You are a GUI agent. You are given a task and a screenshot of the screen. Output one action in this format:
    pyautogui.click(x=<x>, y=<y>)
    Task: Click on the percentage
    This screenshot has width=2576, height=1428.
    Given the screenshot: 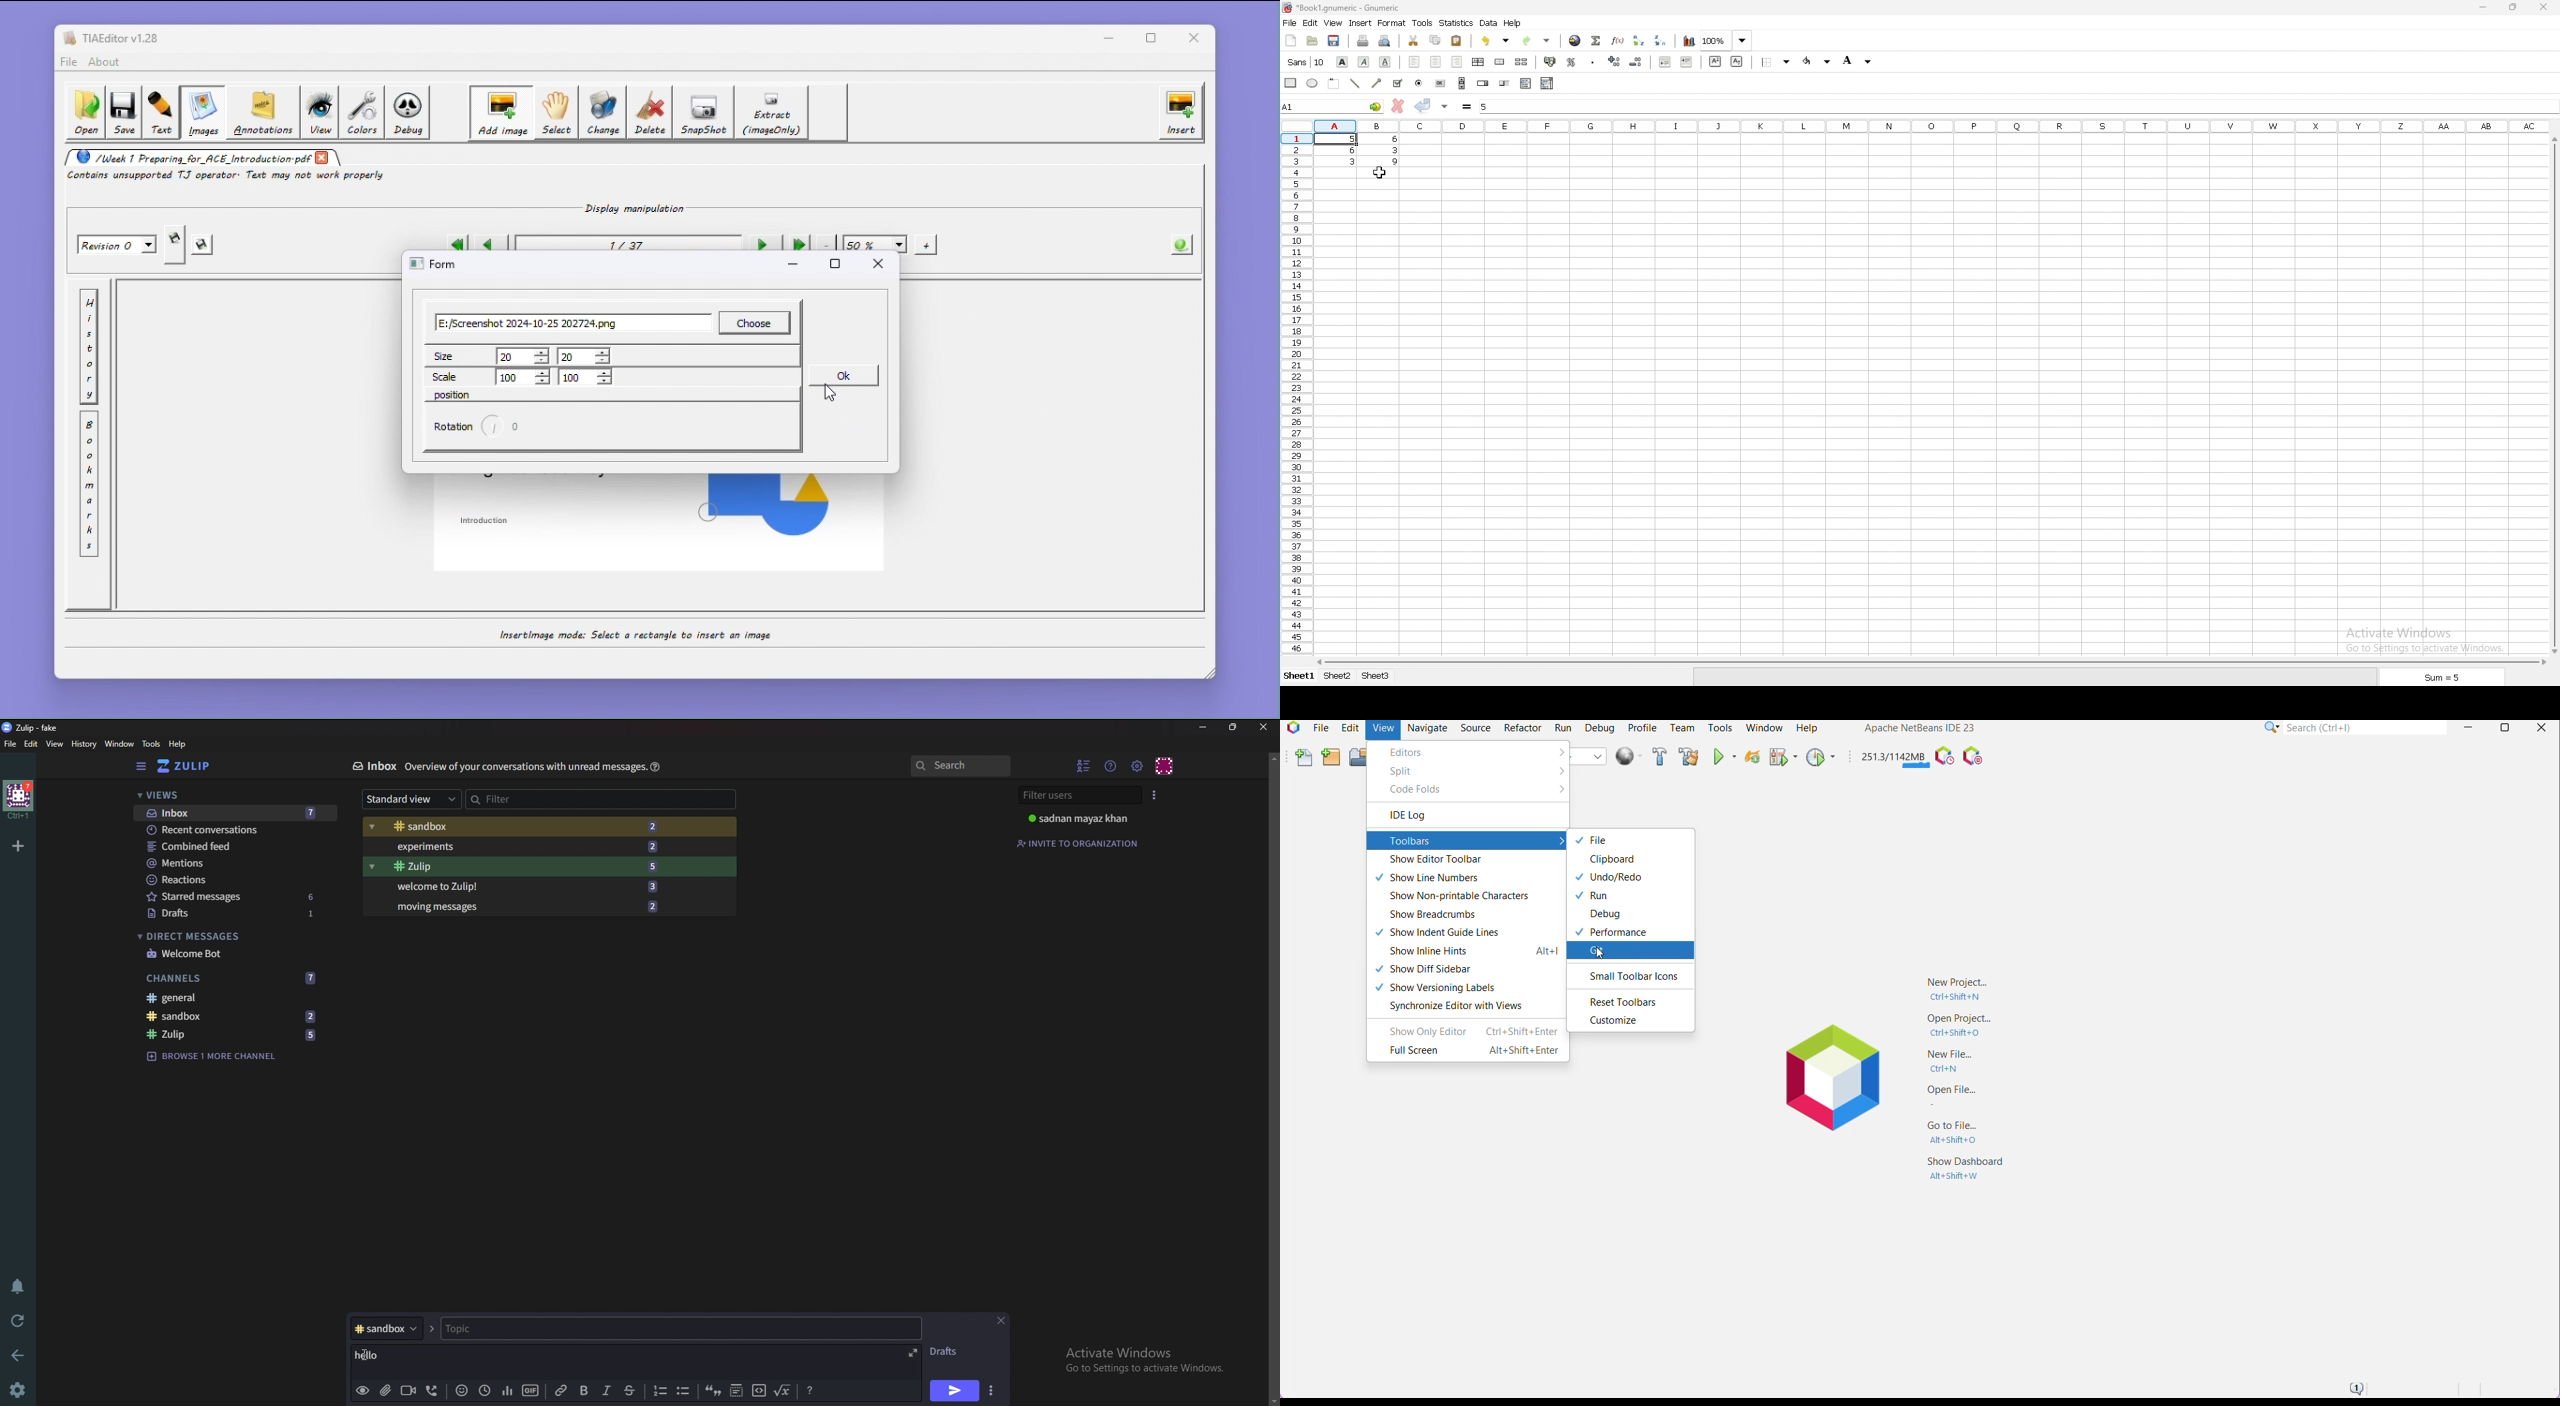 What is the action you would take?
    pyautogui.click(x=1571, y=61)
    